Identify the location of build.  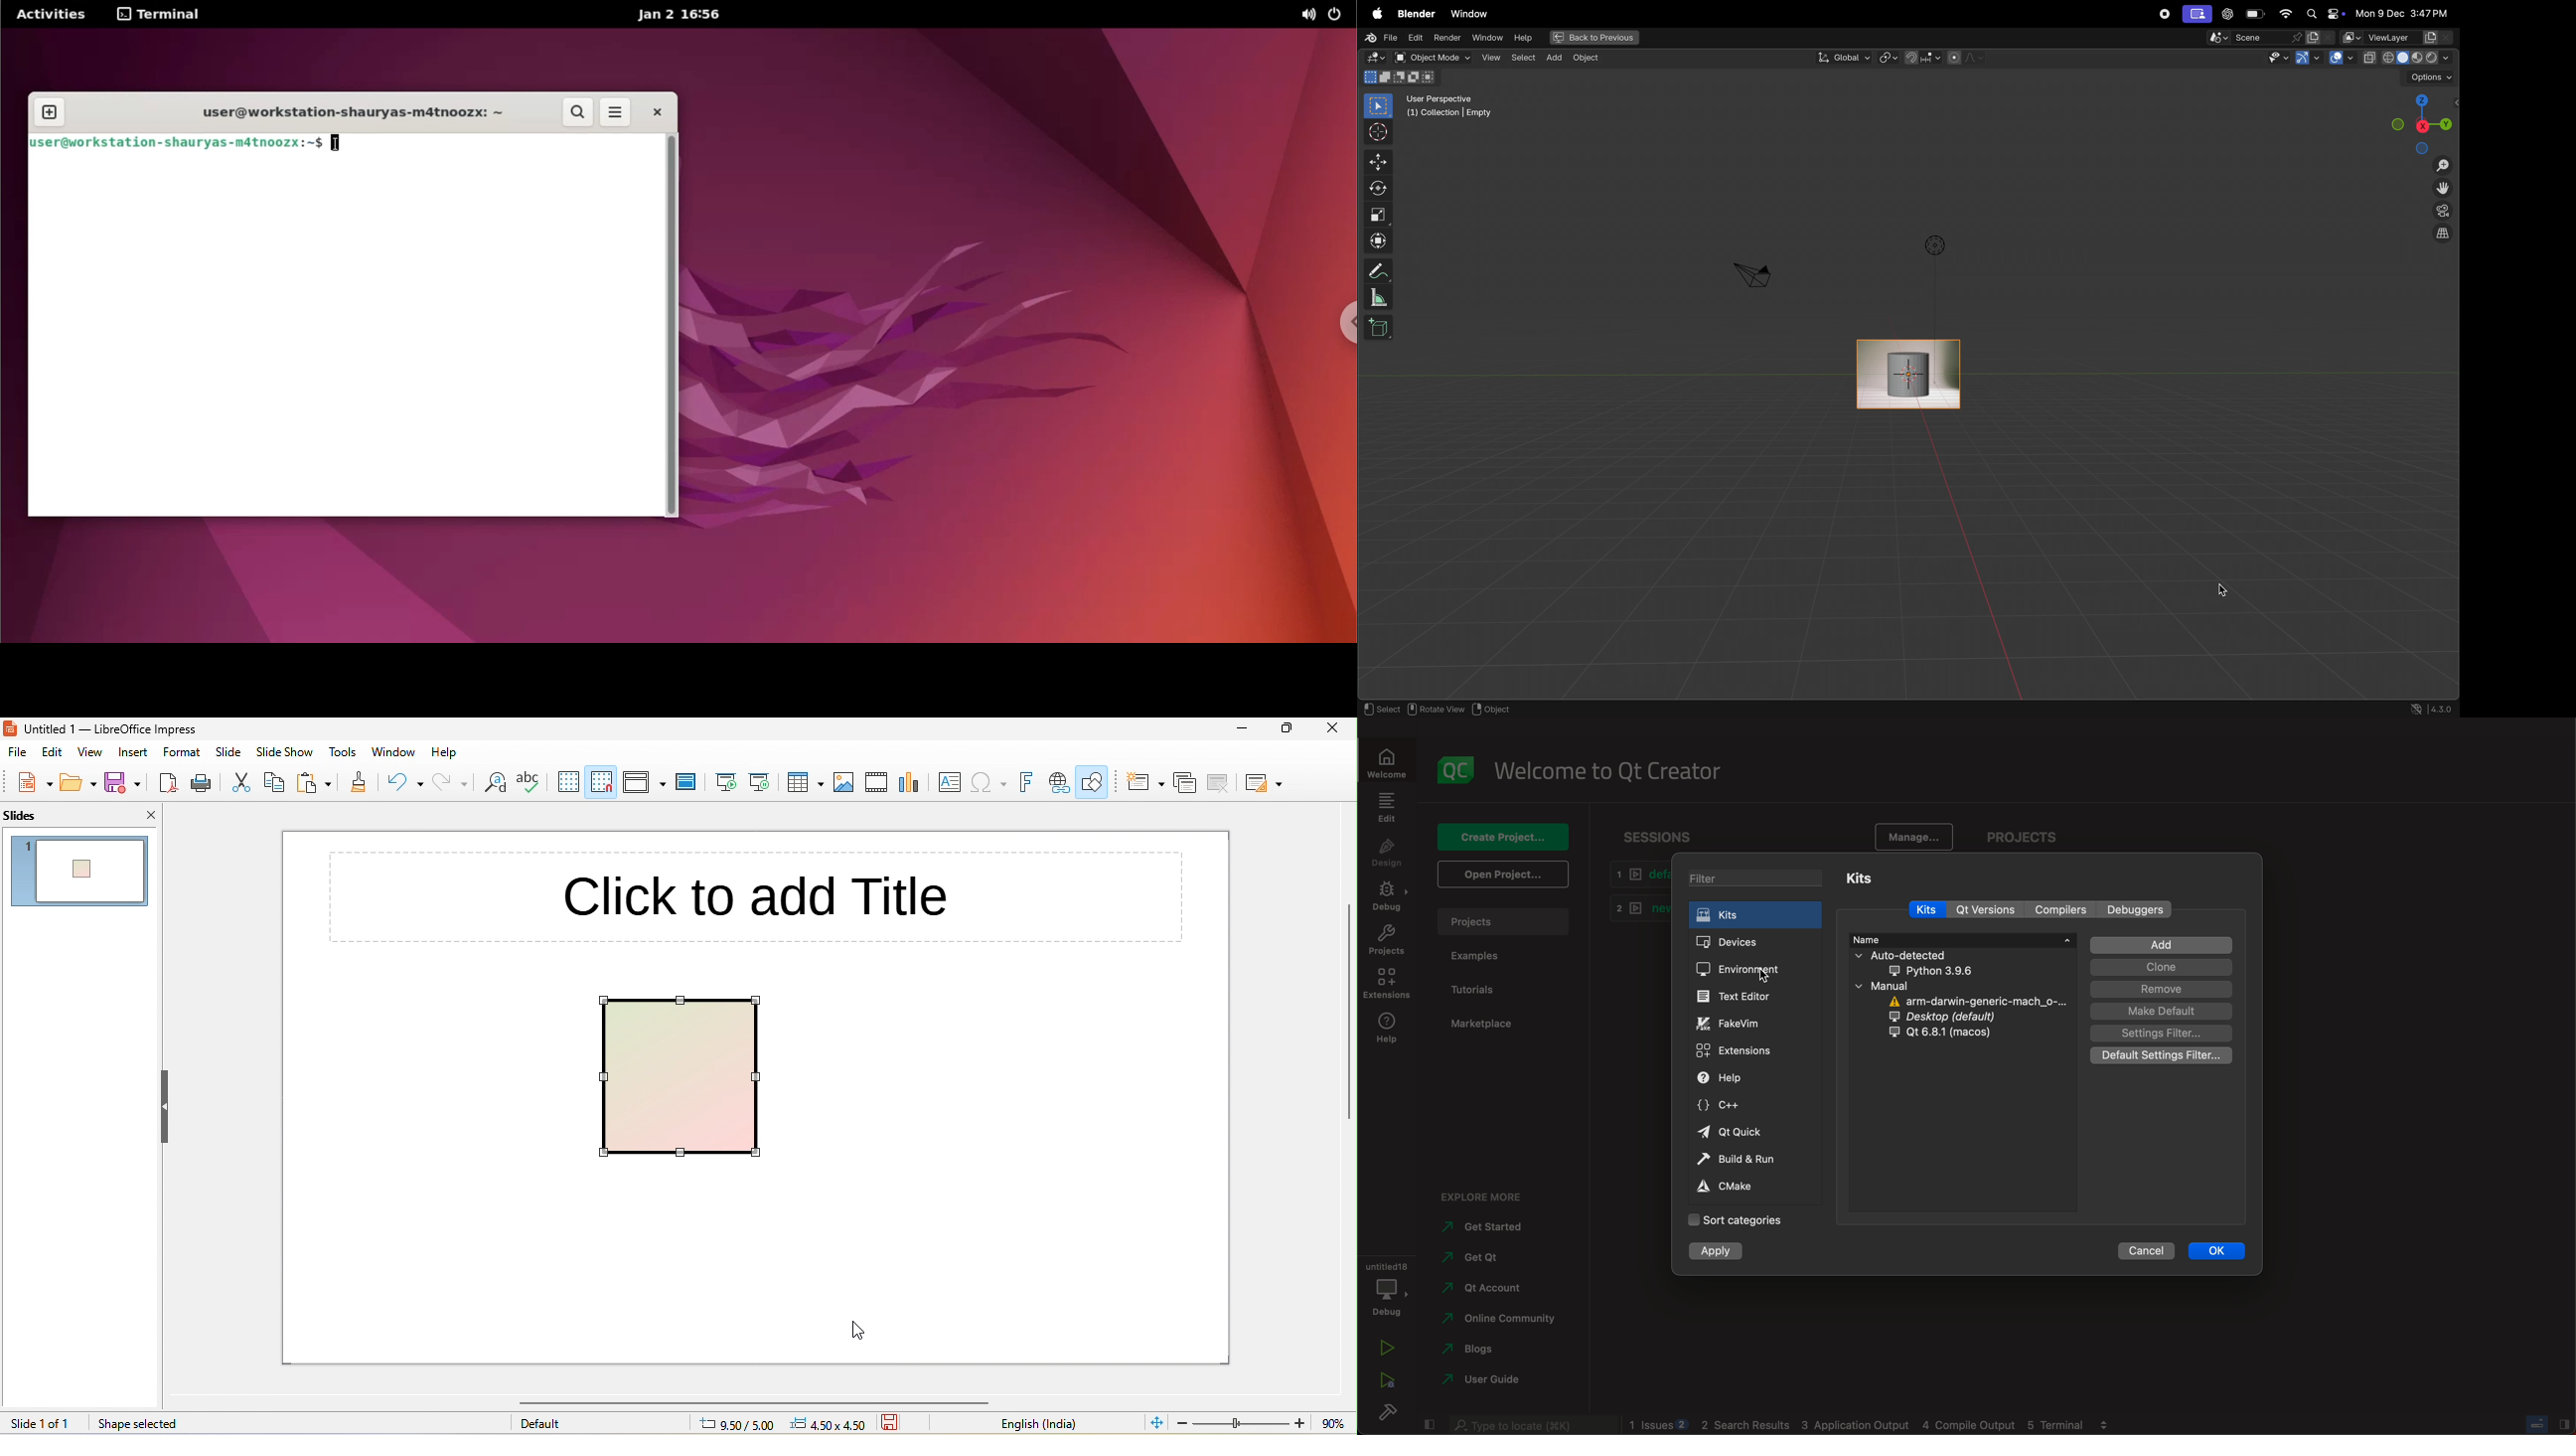
(1385, 1412).